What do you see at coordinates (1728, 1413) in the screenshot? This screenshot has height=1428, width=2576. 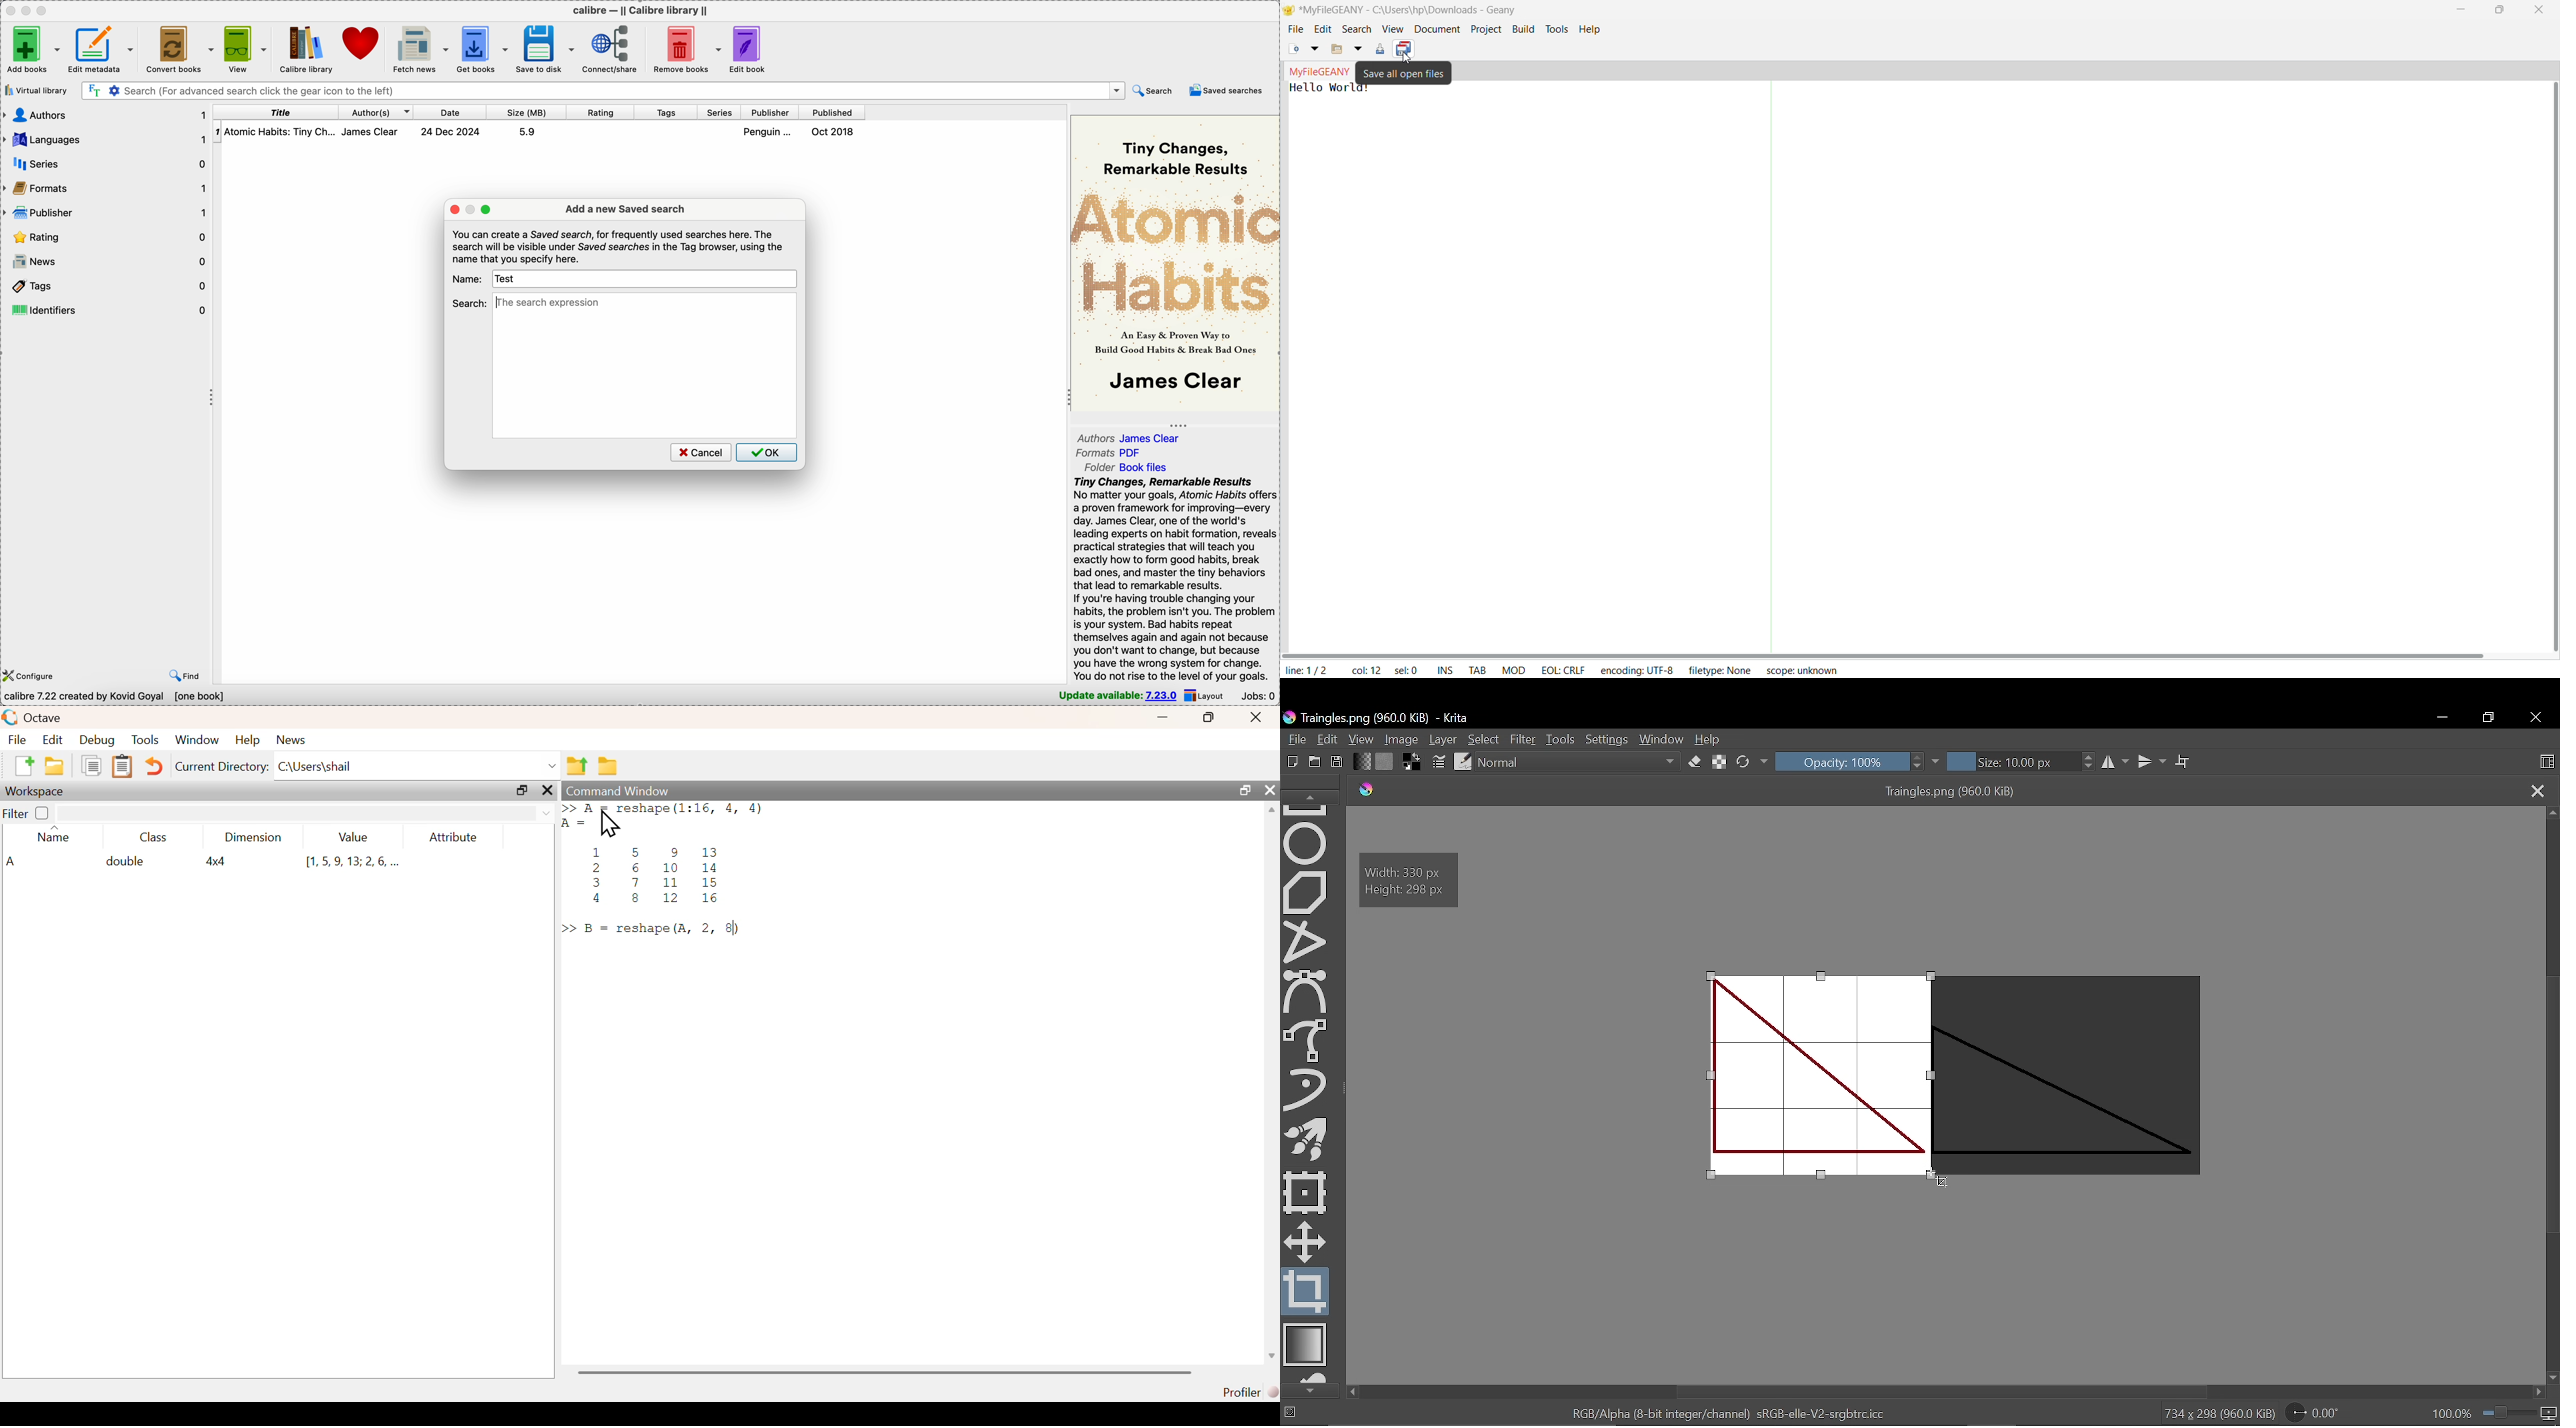 I see `"RGB/Alpha (8-bit integer/channel) sRGB-elle-V2-srgbtrc.icc` at bounding box center [1728, 1413].